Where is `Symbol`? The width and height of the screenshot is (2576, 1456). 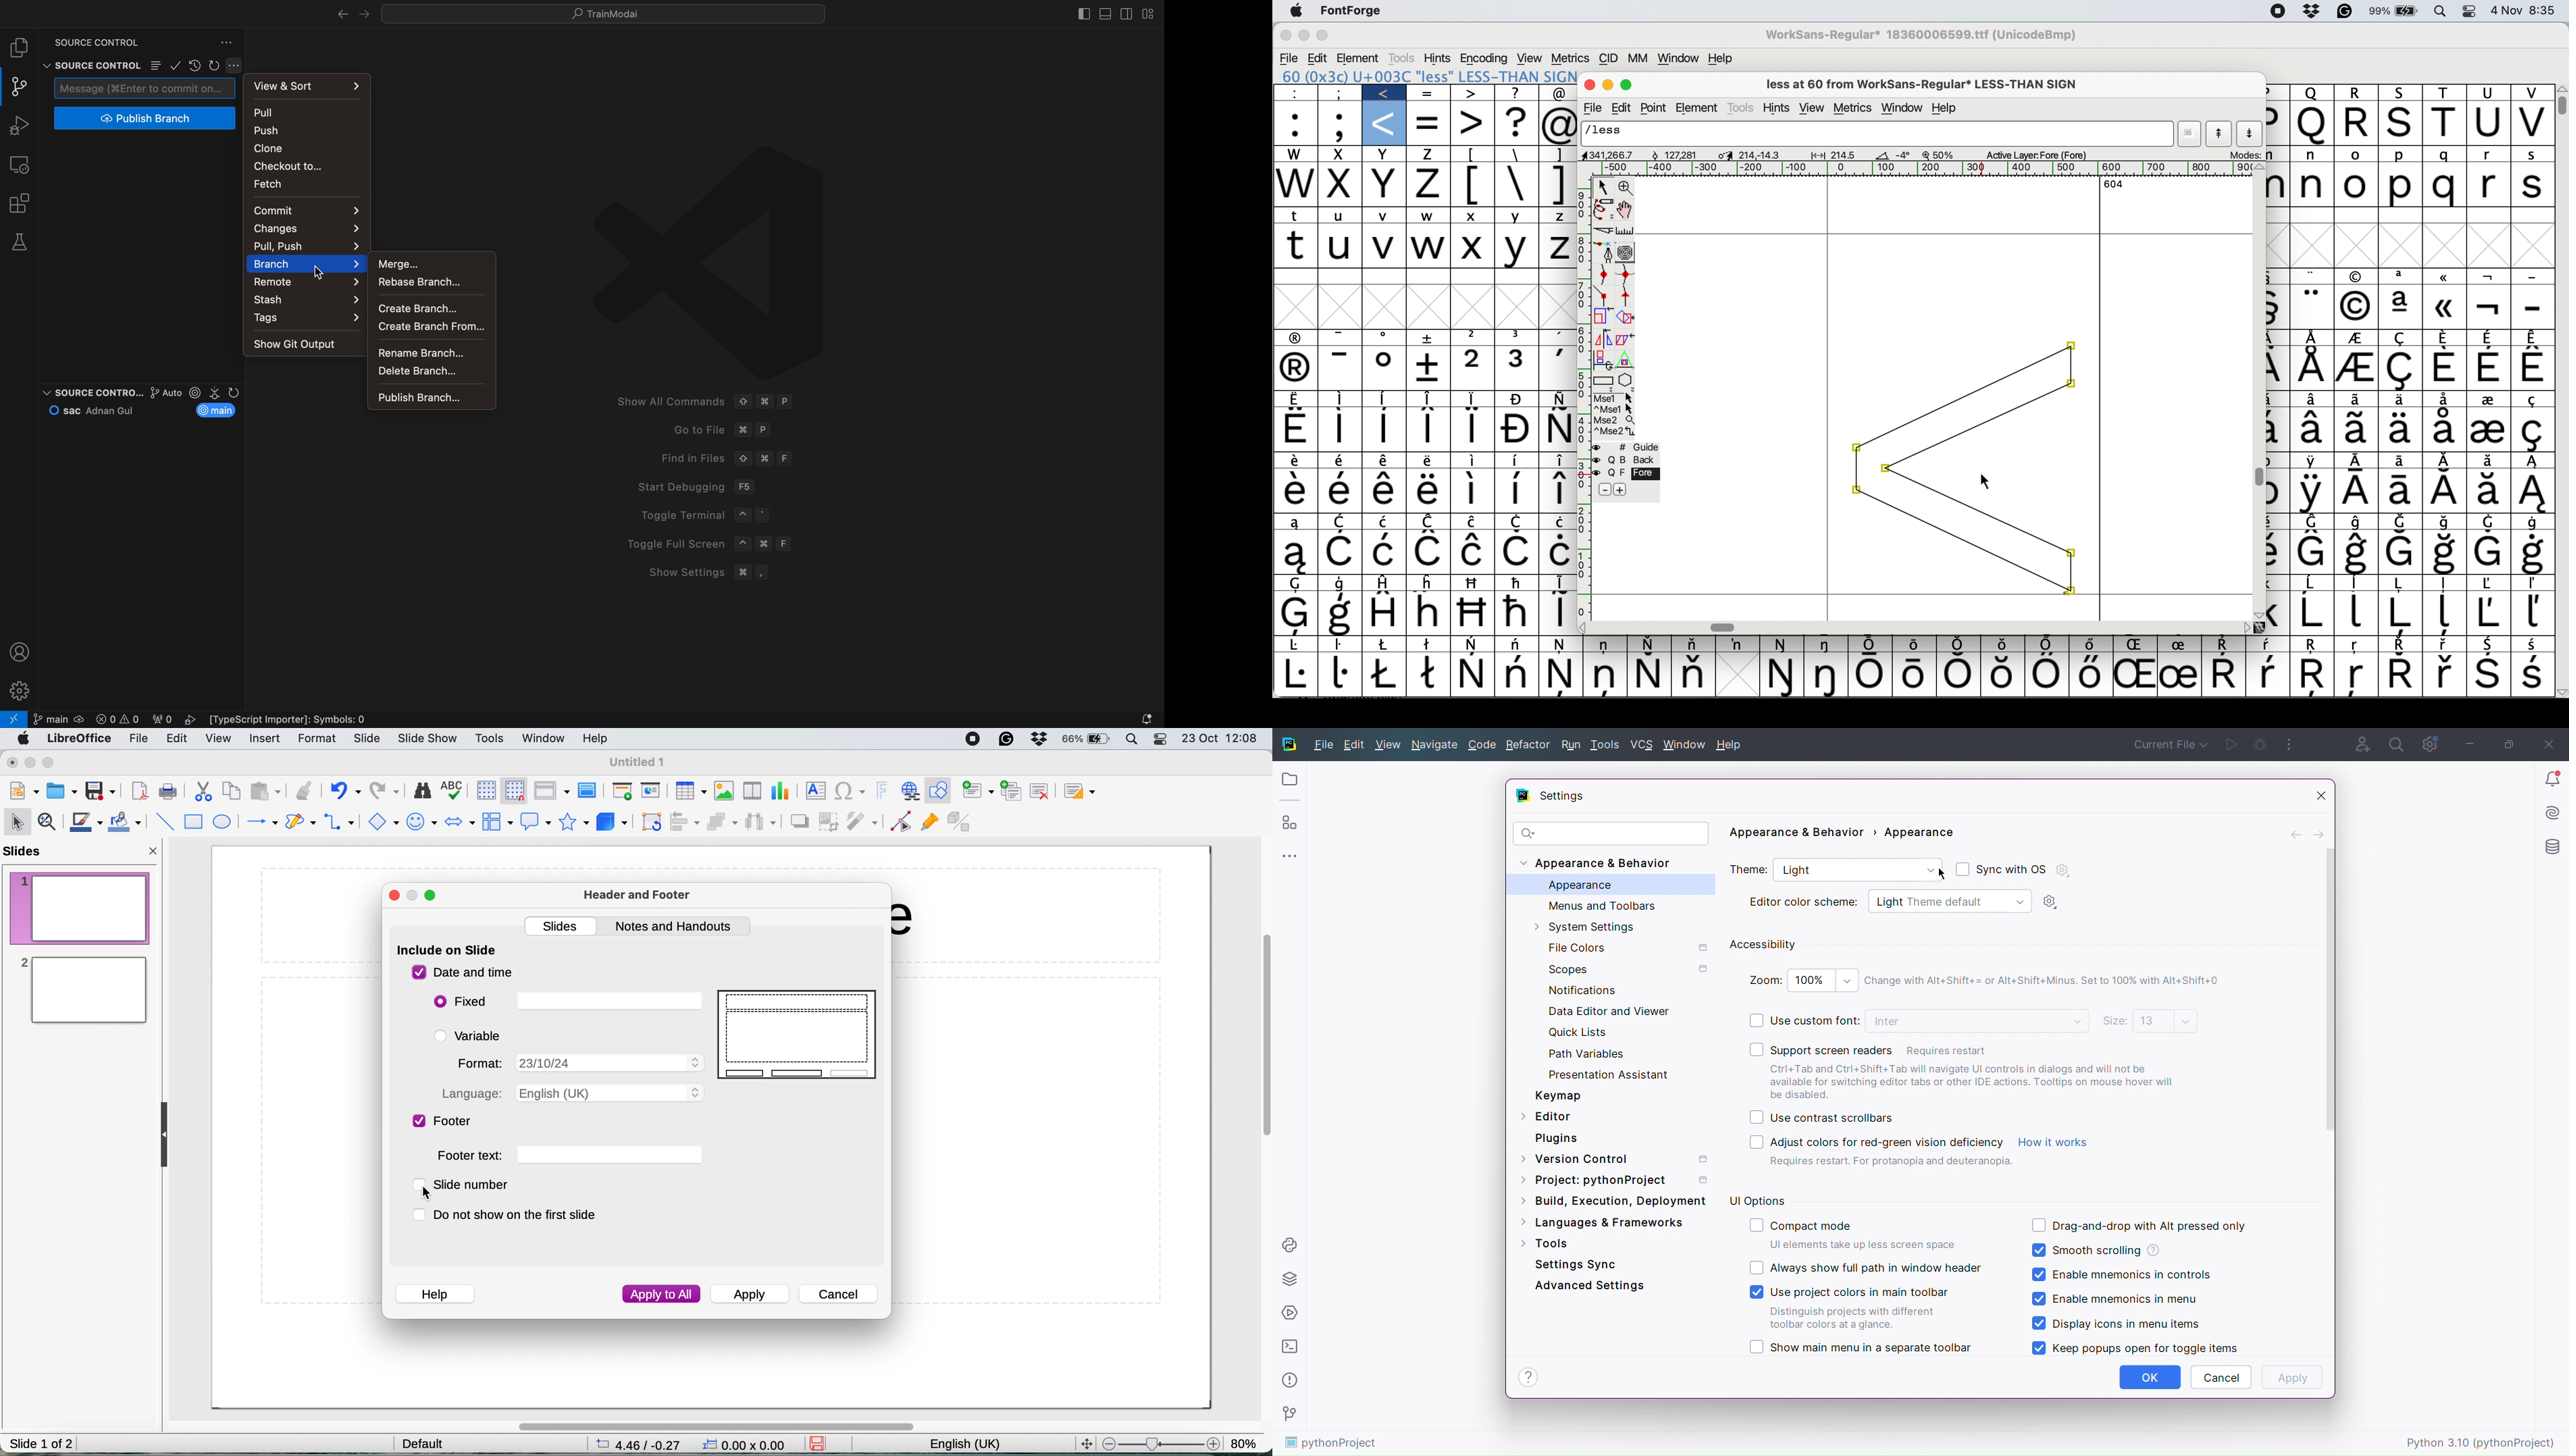
Symbol is located at coordinates (2004, 644).